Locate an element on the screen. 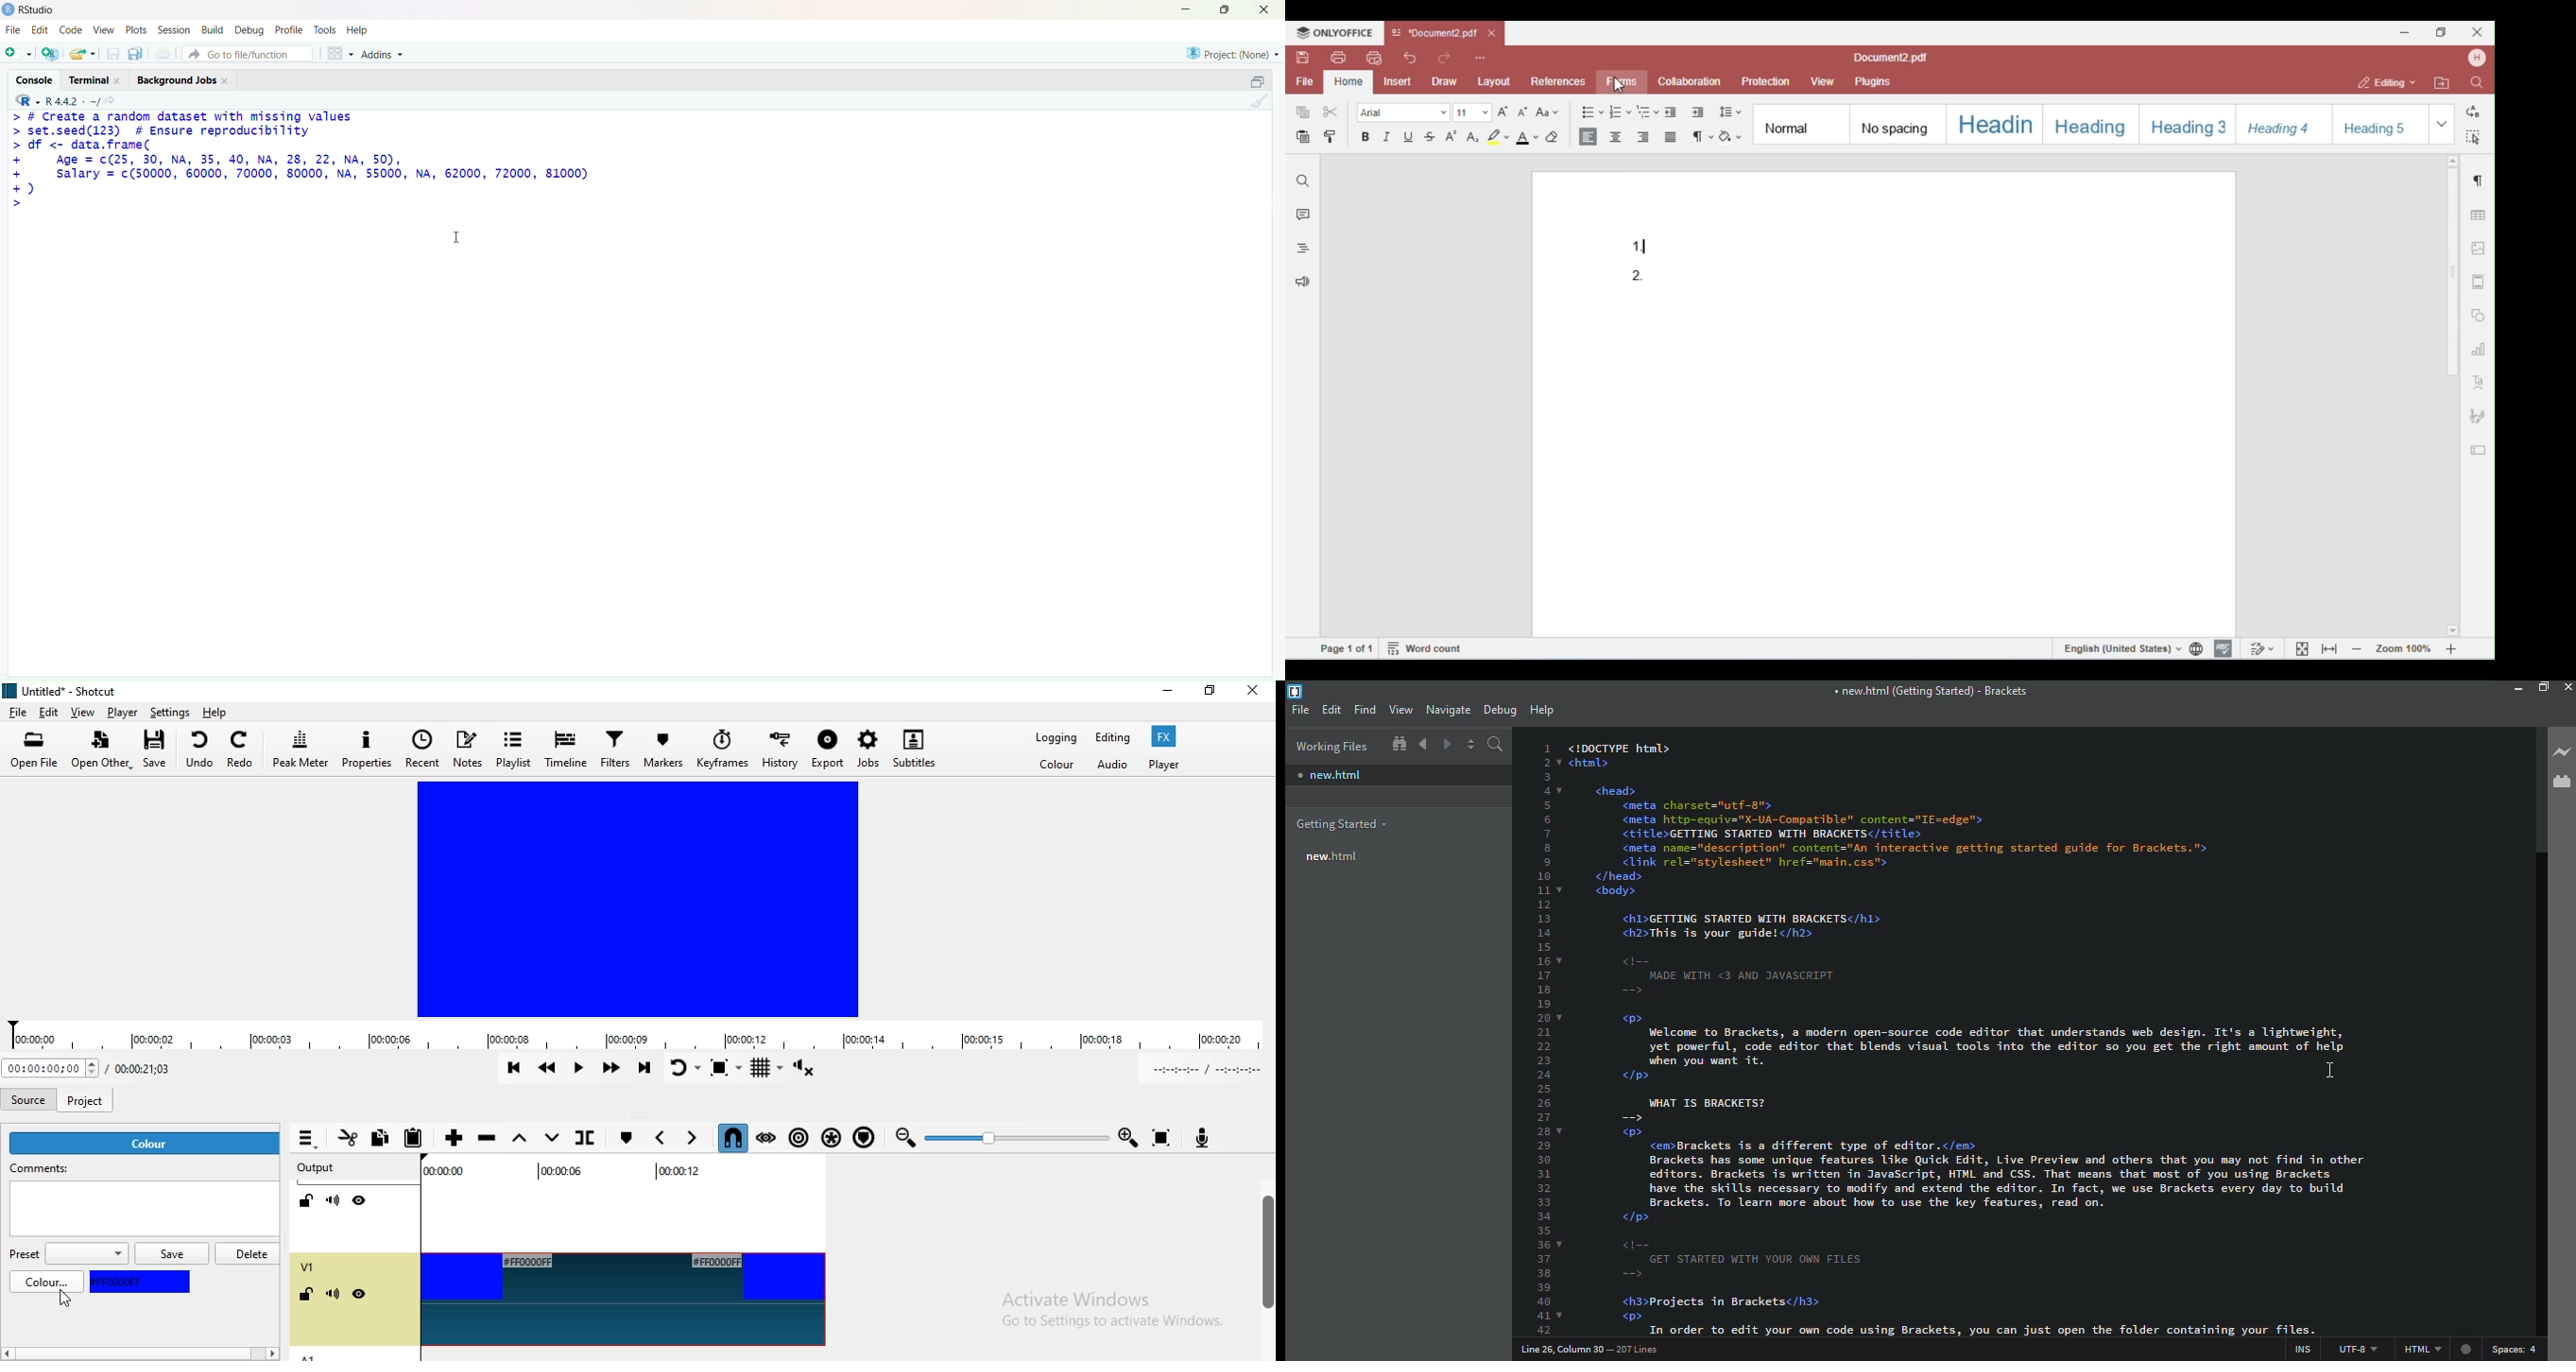 The height and width of the screenshot is (1372, 2576). project(None) is located at coordinates (1232, 52).